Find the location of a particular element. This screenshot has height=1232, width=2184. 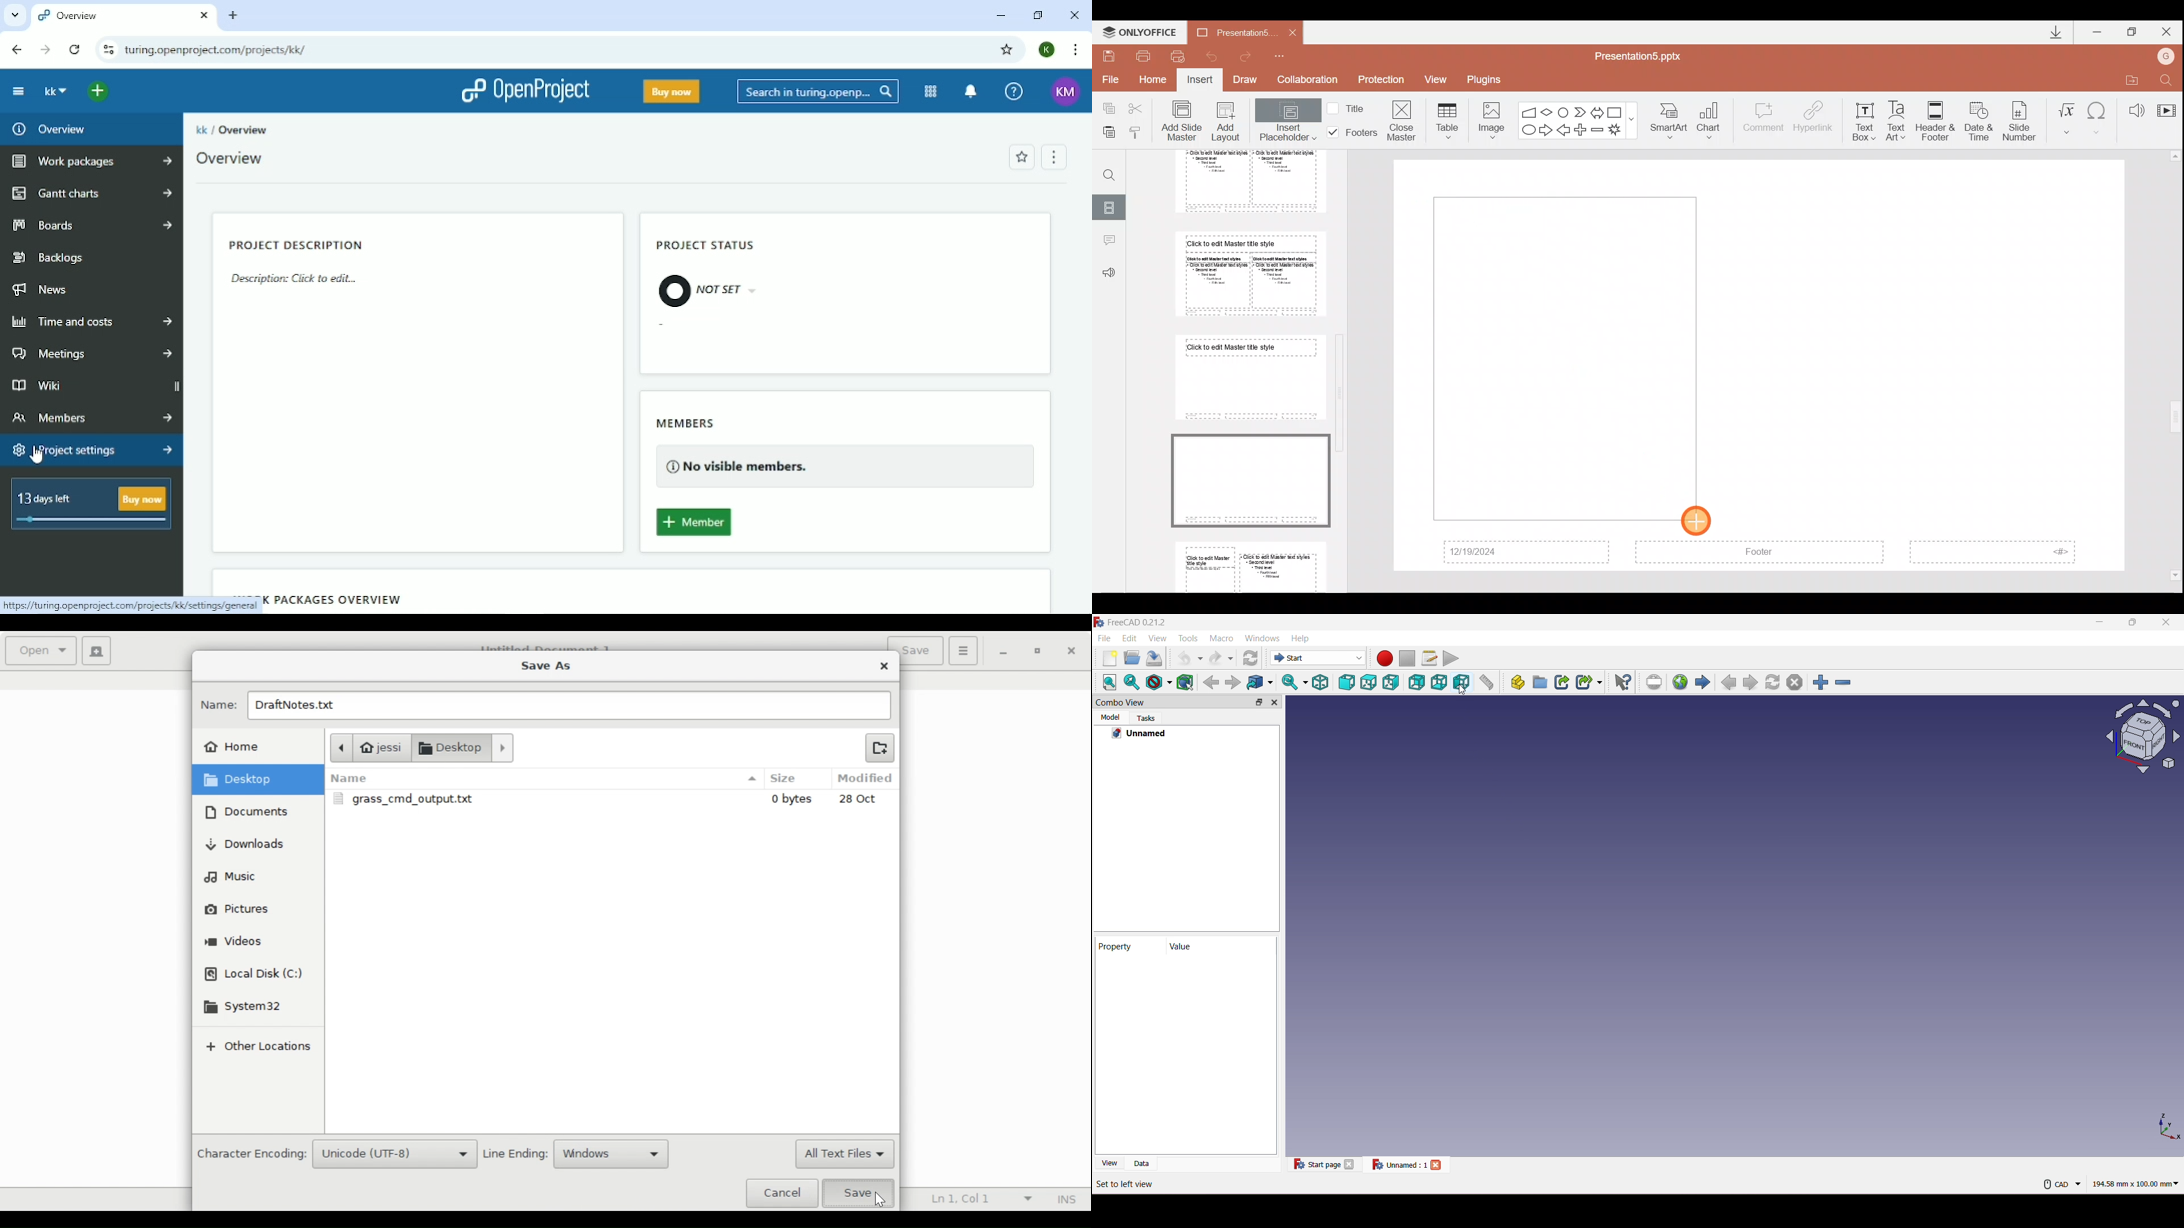

Left is located at coordinates (1462, 682).